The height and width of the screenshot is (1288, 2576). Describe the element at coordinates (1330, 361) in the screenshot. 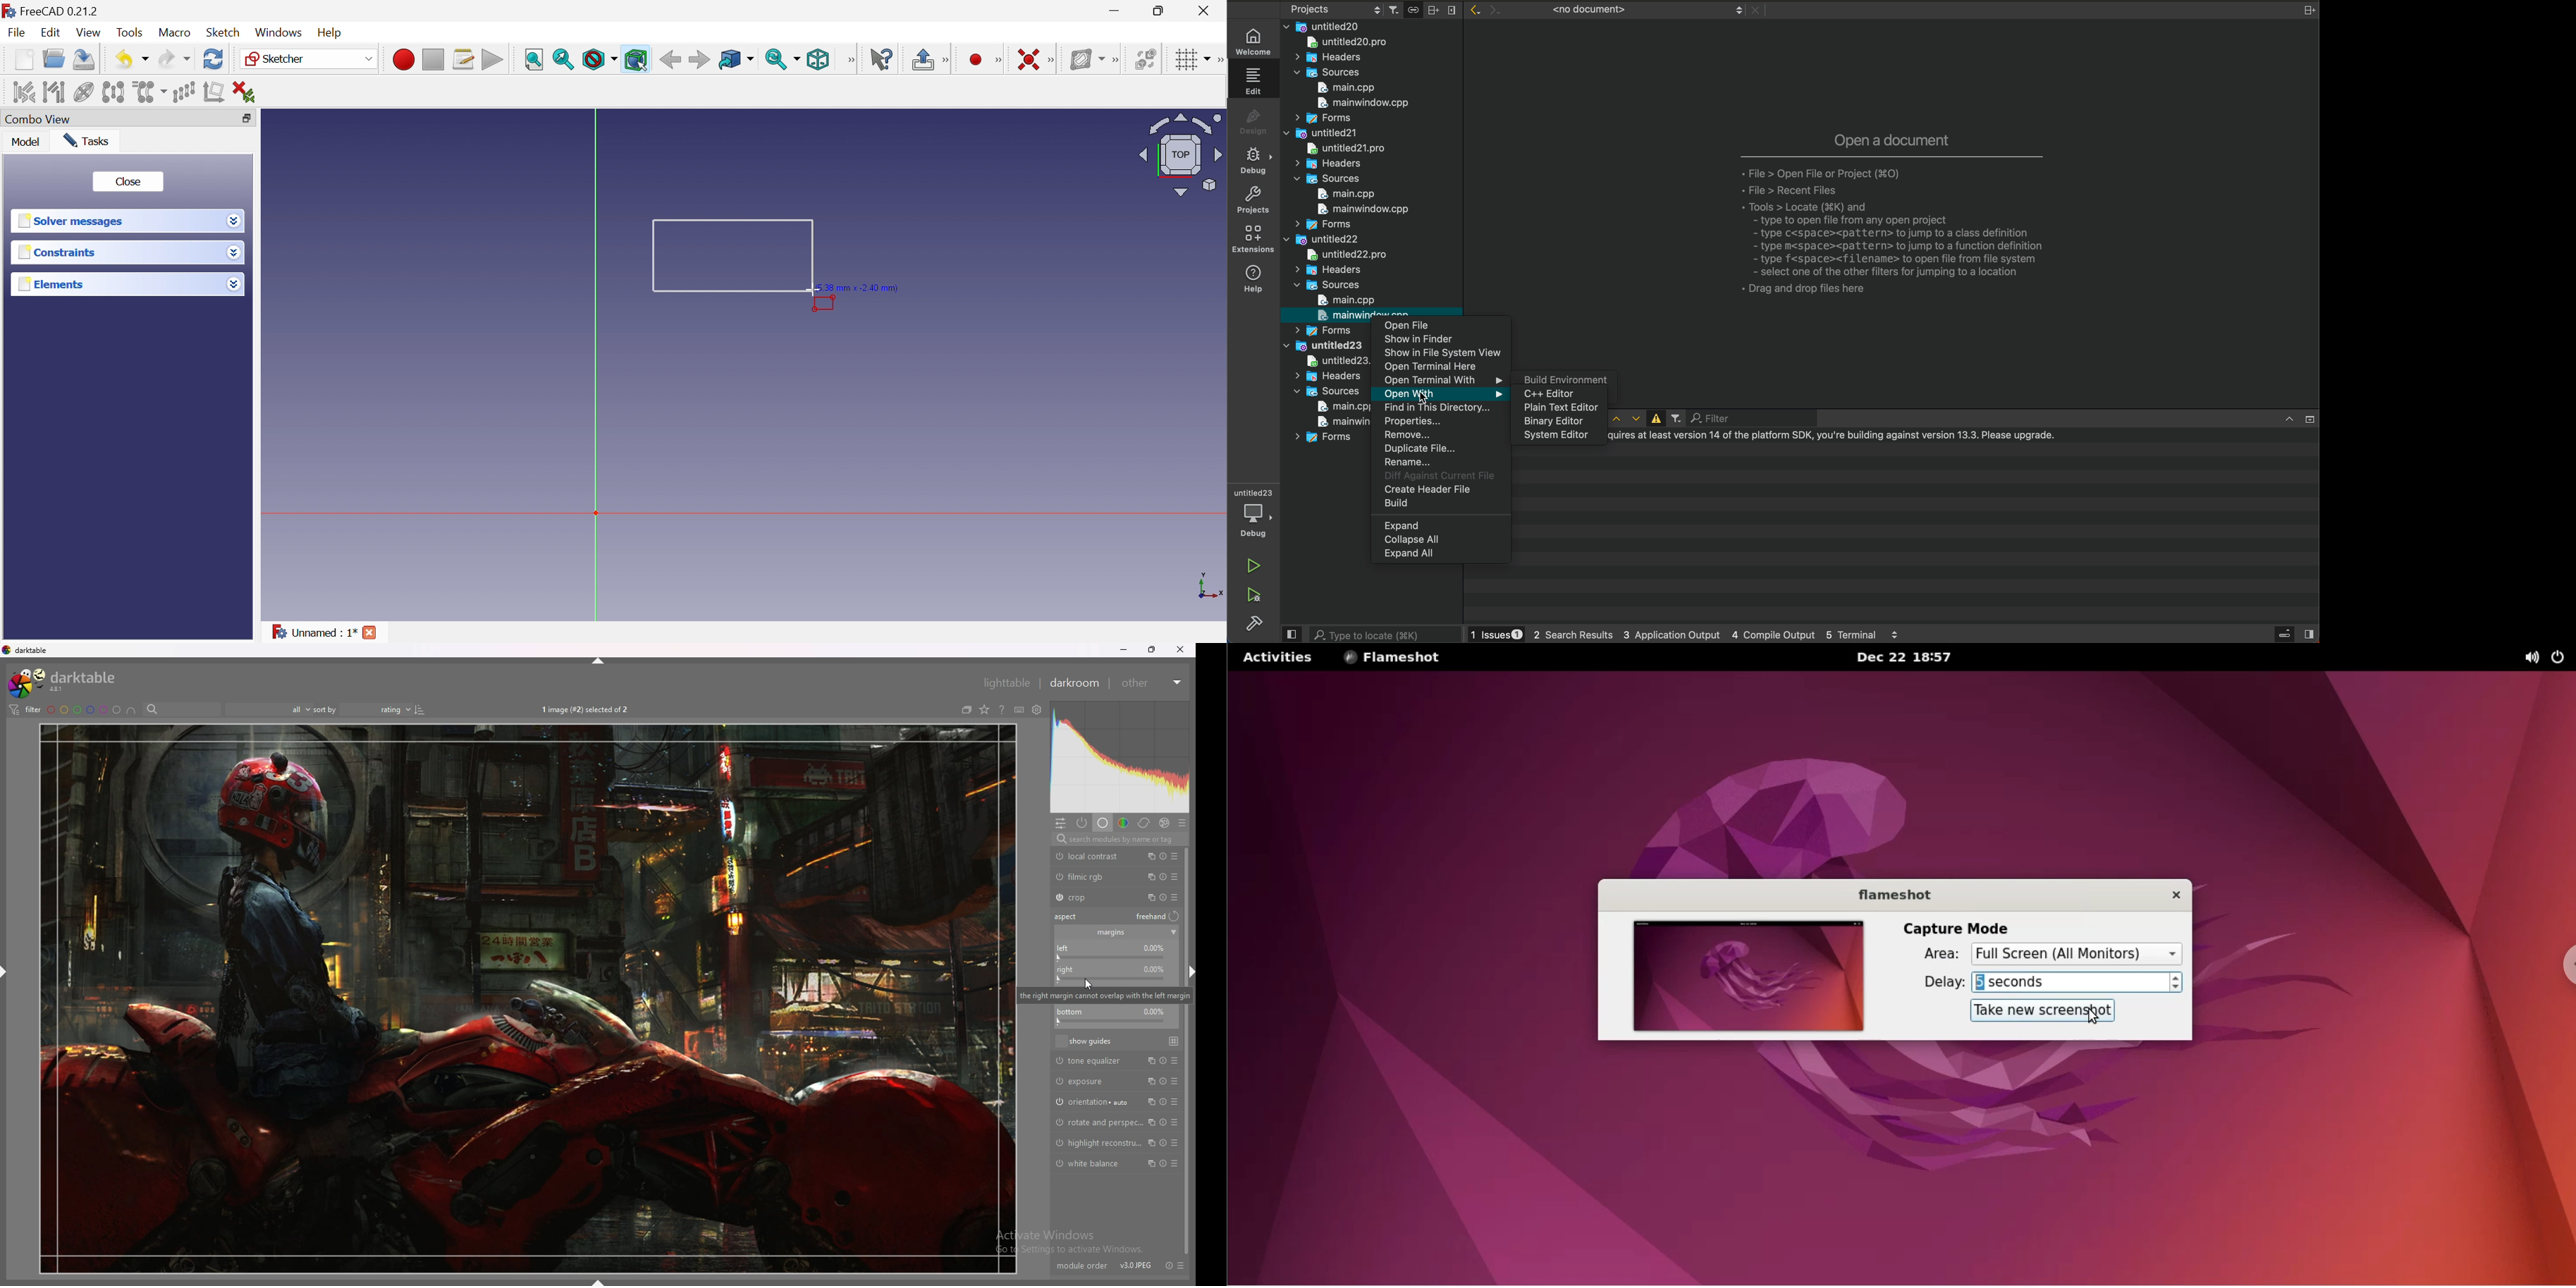

I see `untitled23 pro` at that location.